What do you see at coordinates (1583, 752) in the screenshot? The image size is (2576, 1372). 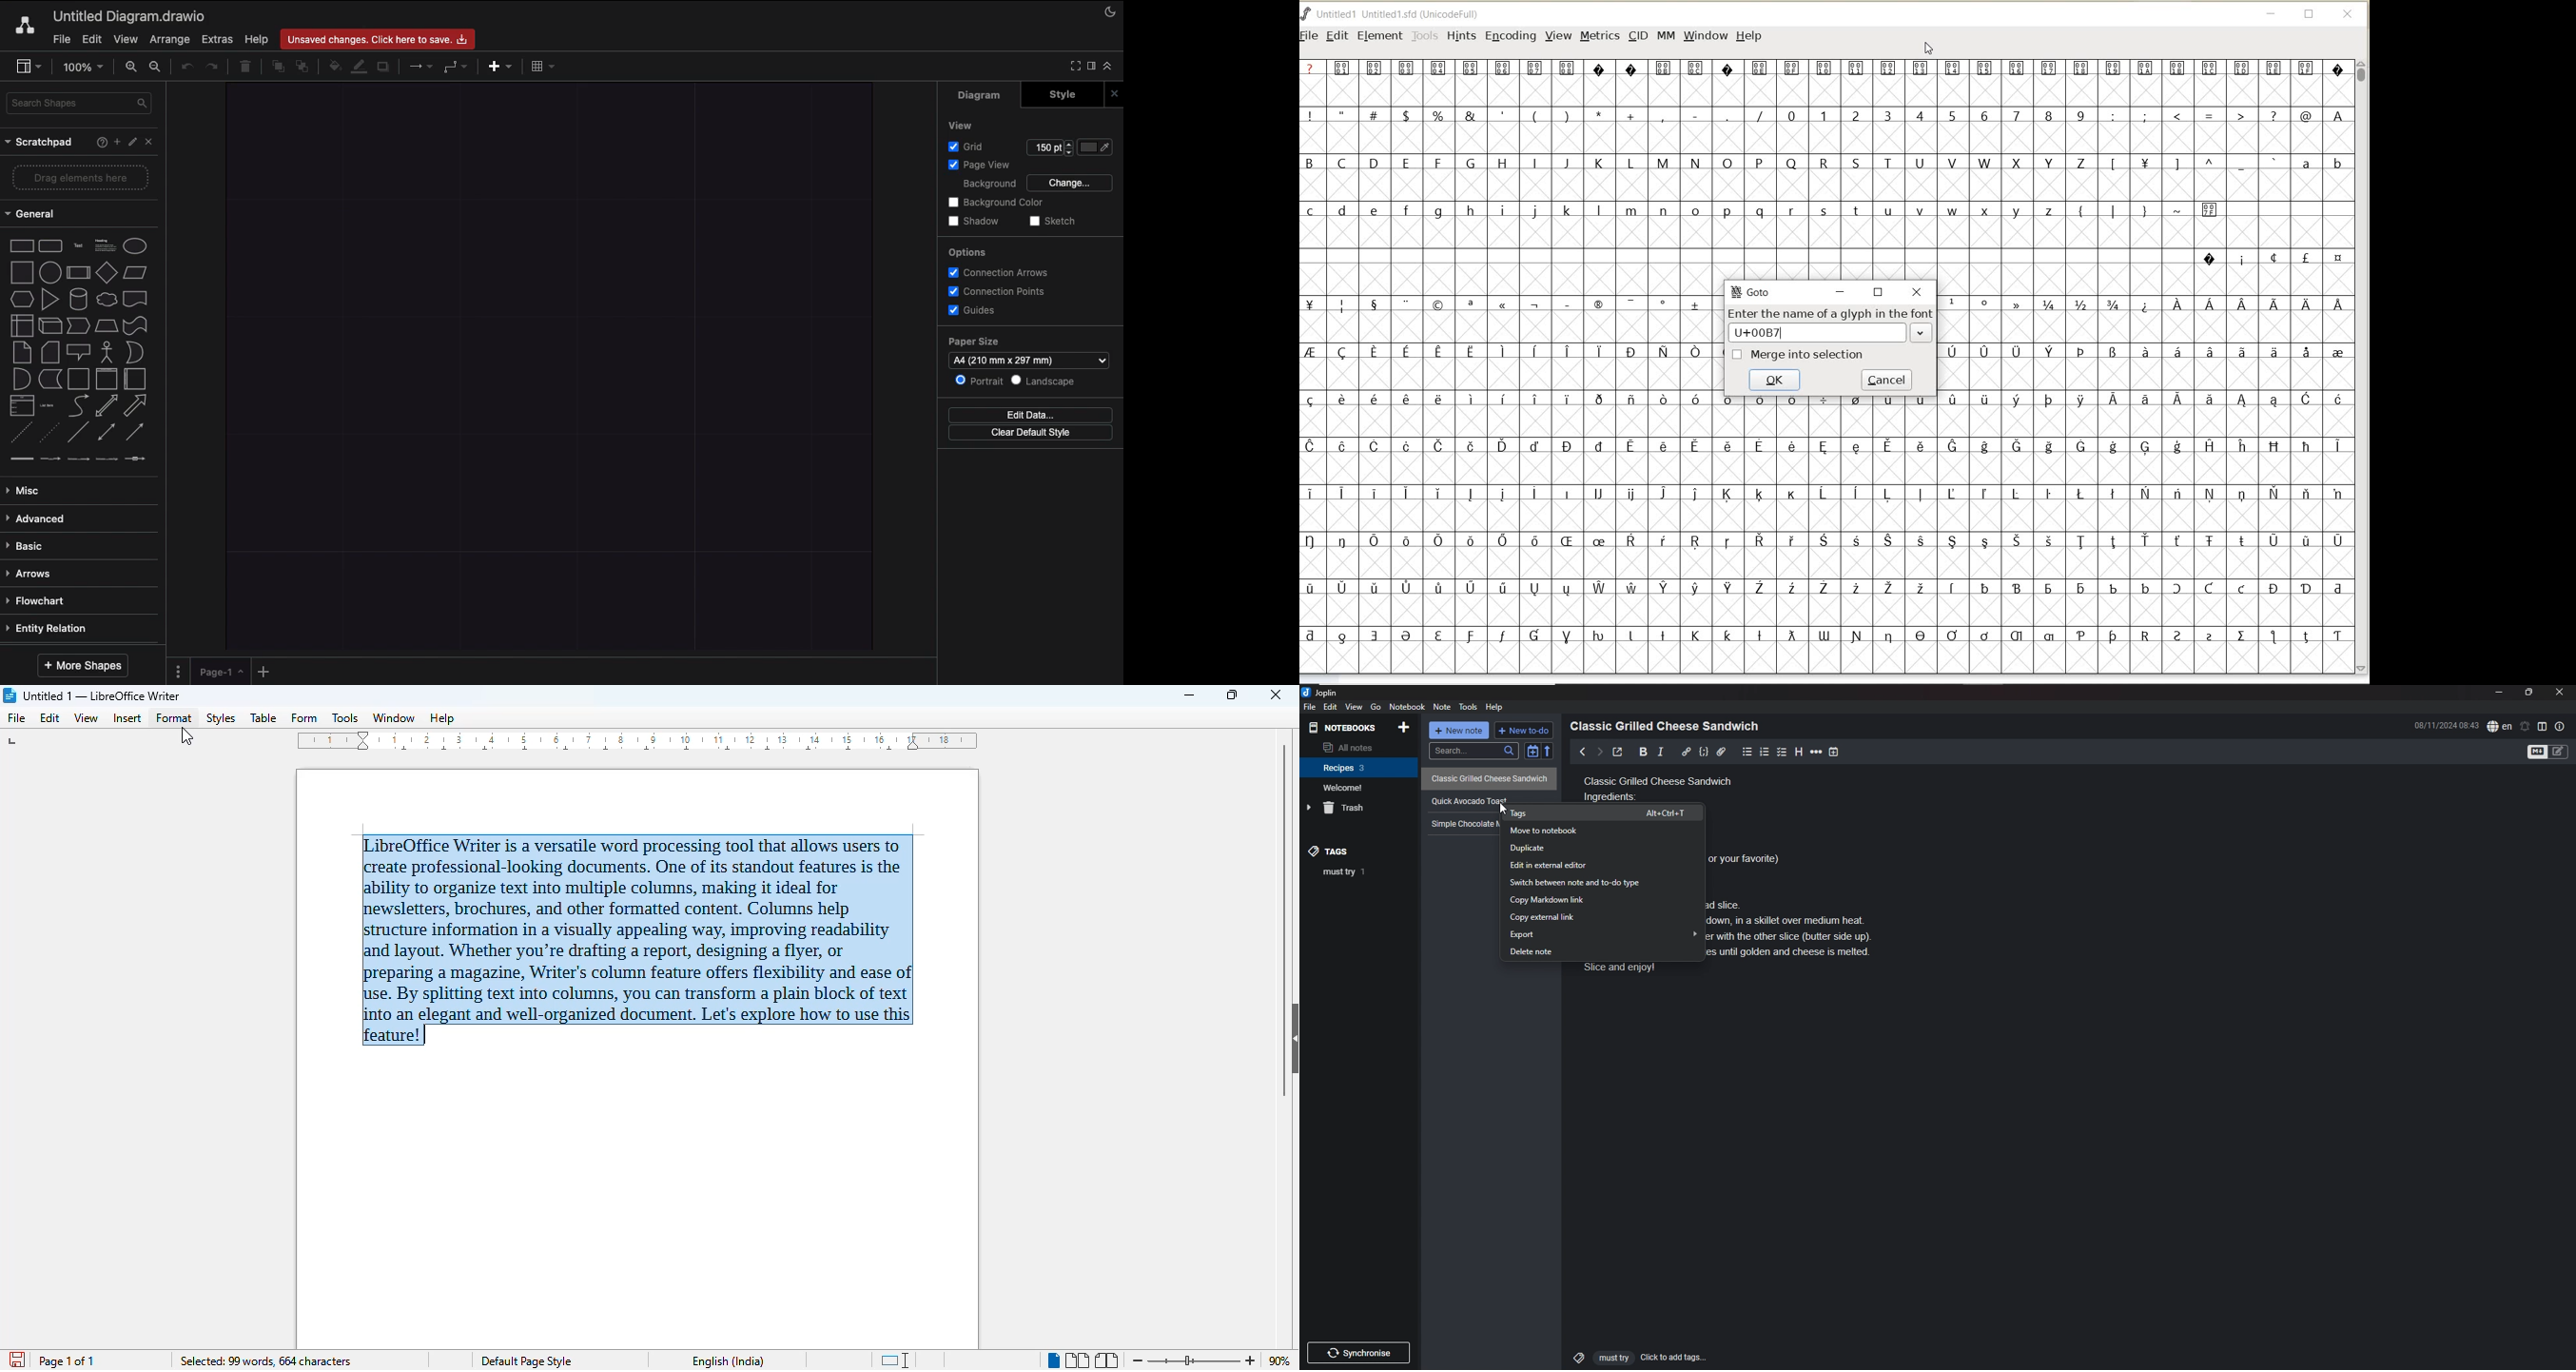 I see `previous` at bounding box center [1583, 752].